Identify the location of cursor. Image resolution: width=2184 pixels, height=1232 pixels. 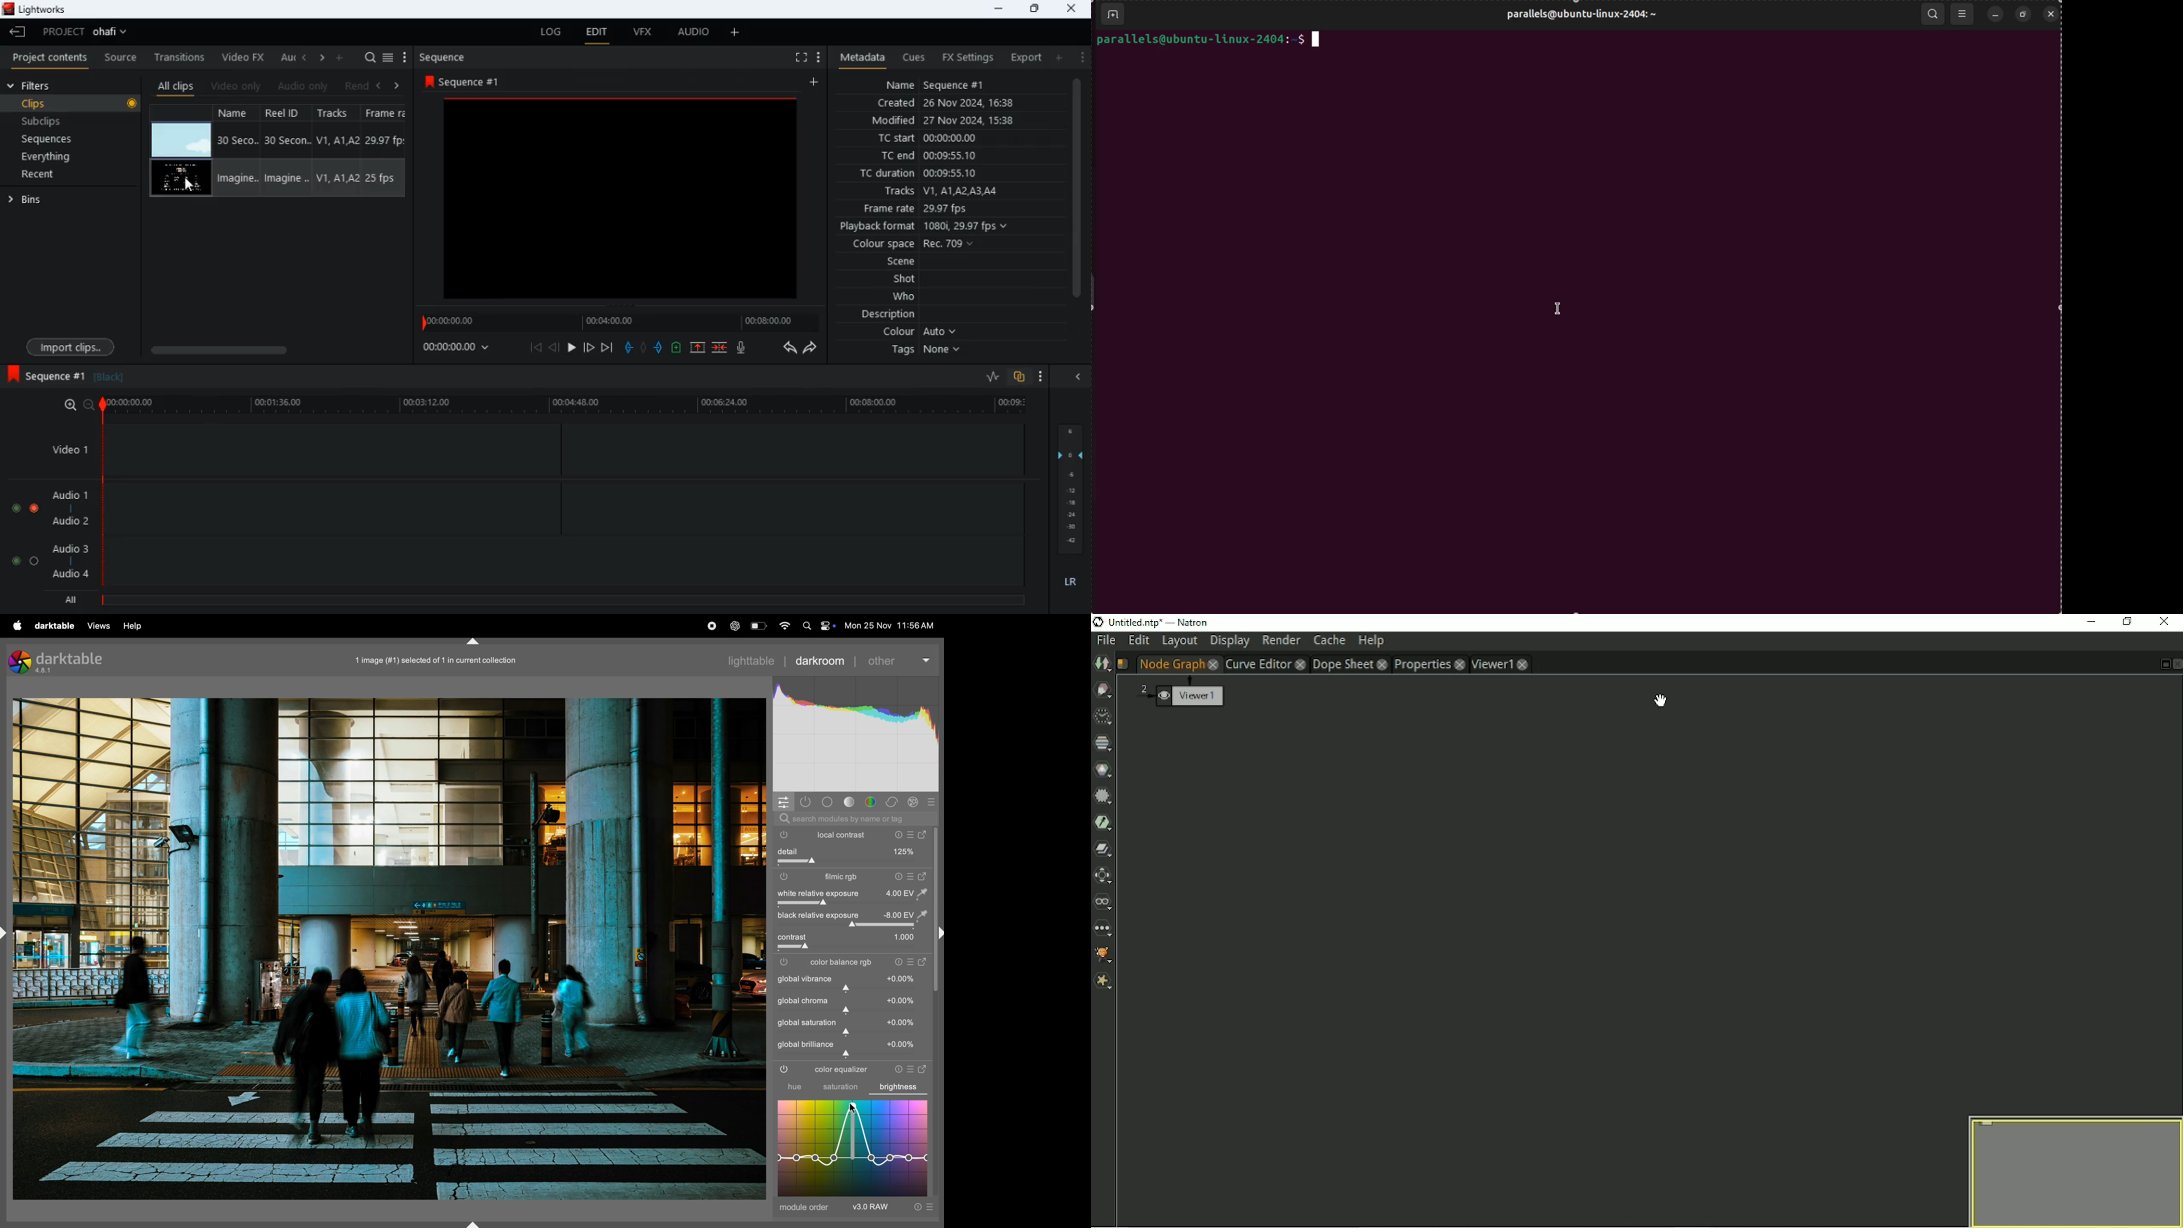
(851, 1110).